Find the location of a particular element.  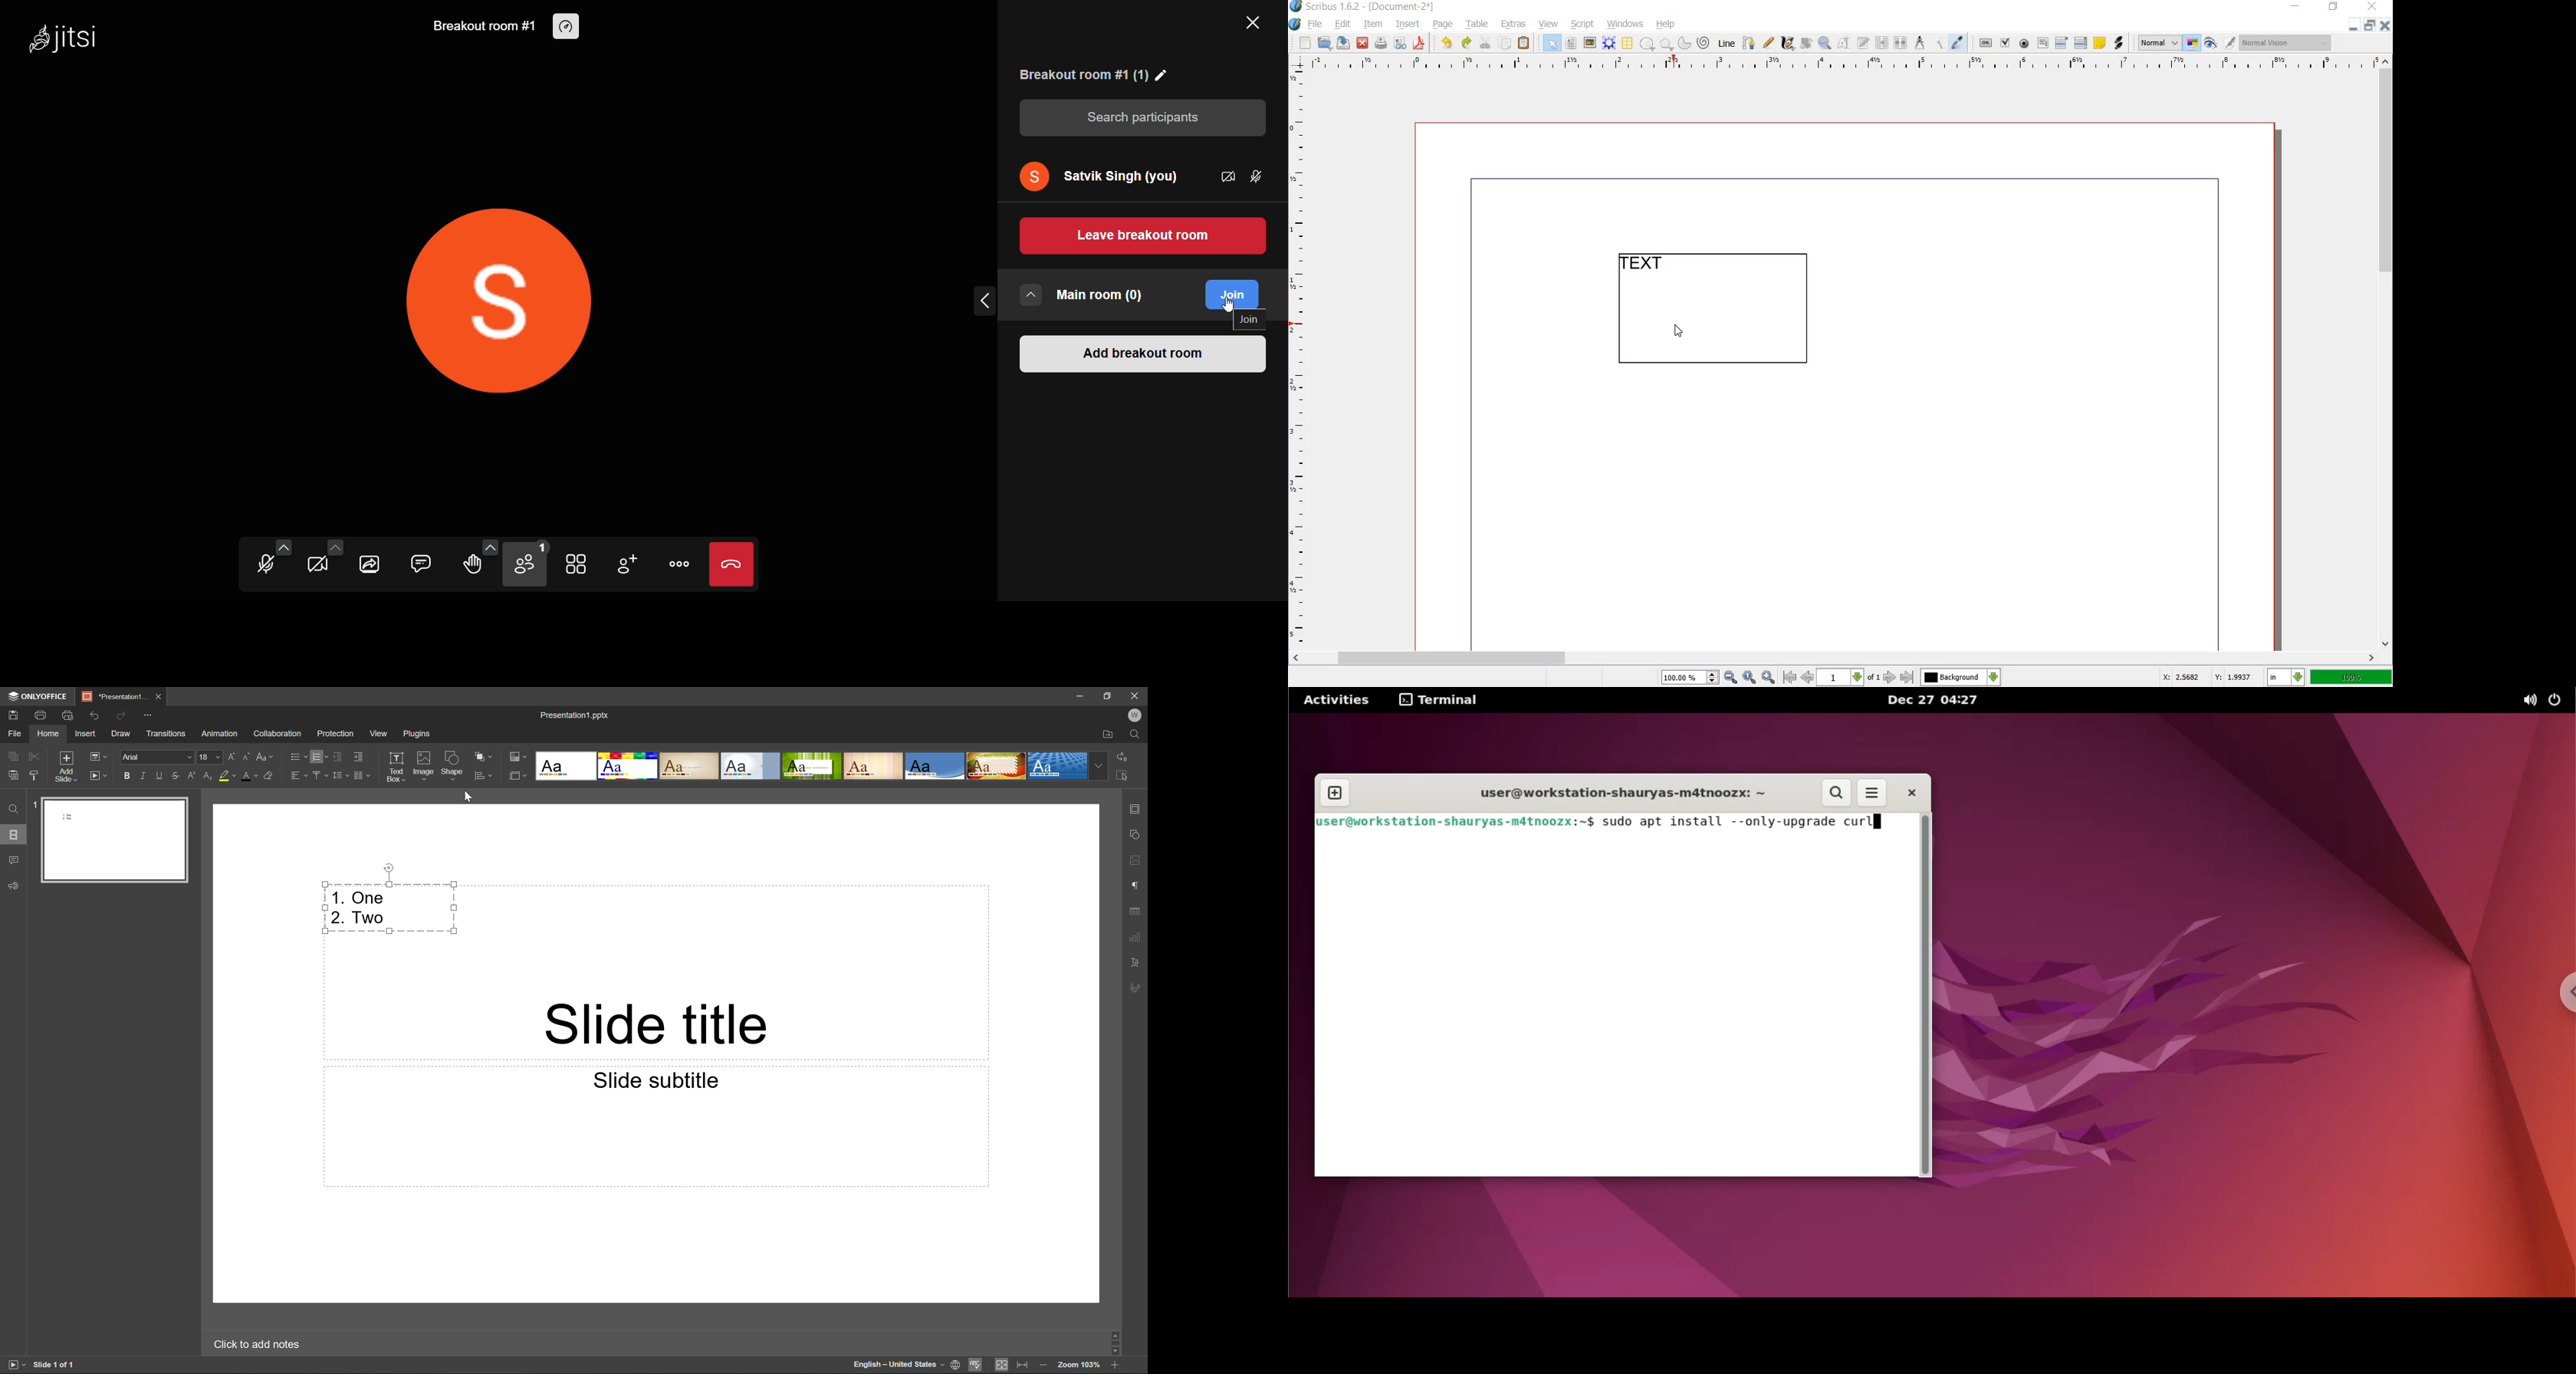

item is located at coordinates (1372, 26).